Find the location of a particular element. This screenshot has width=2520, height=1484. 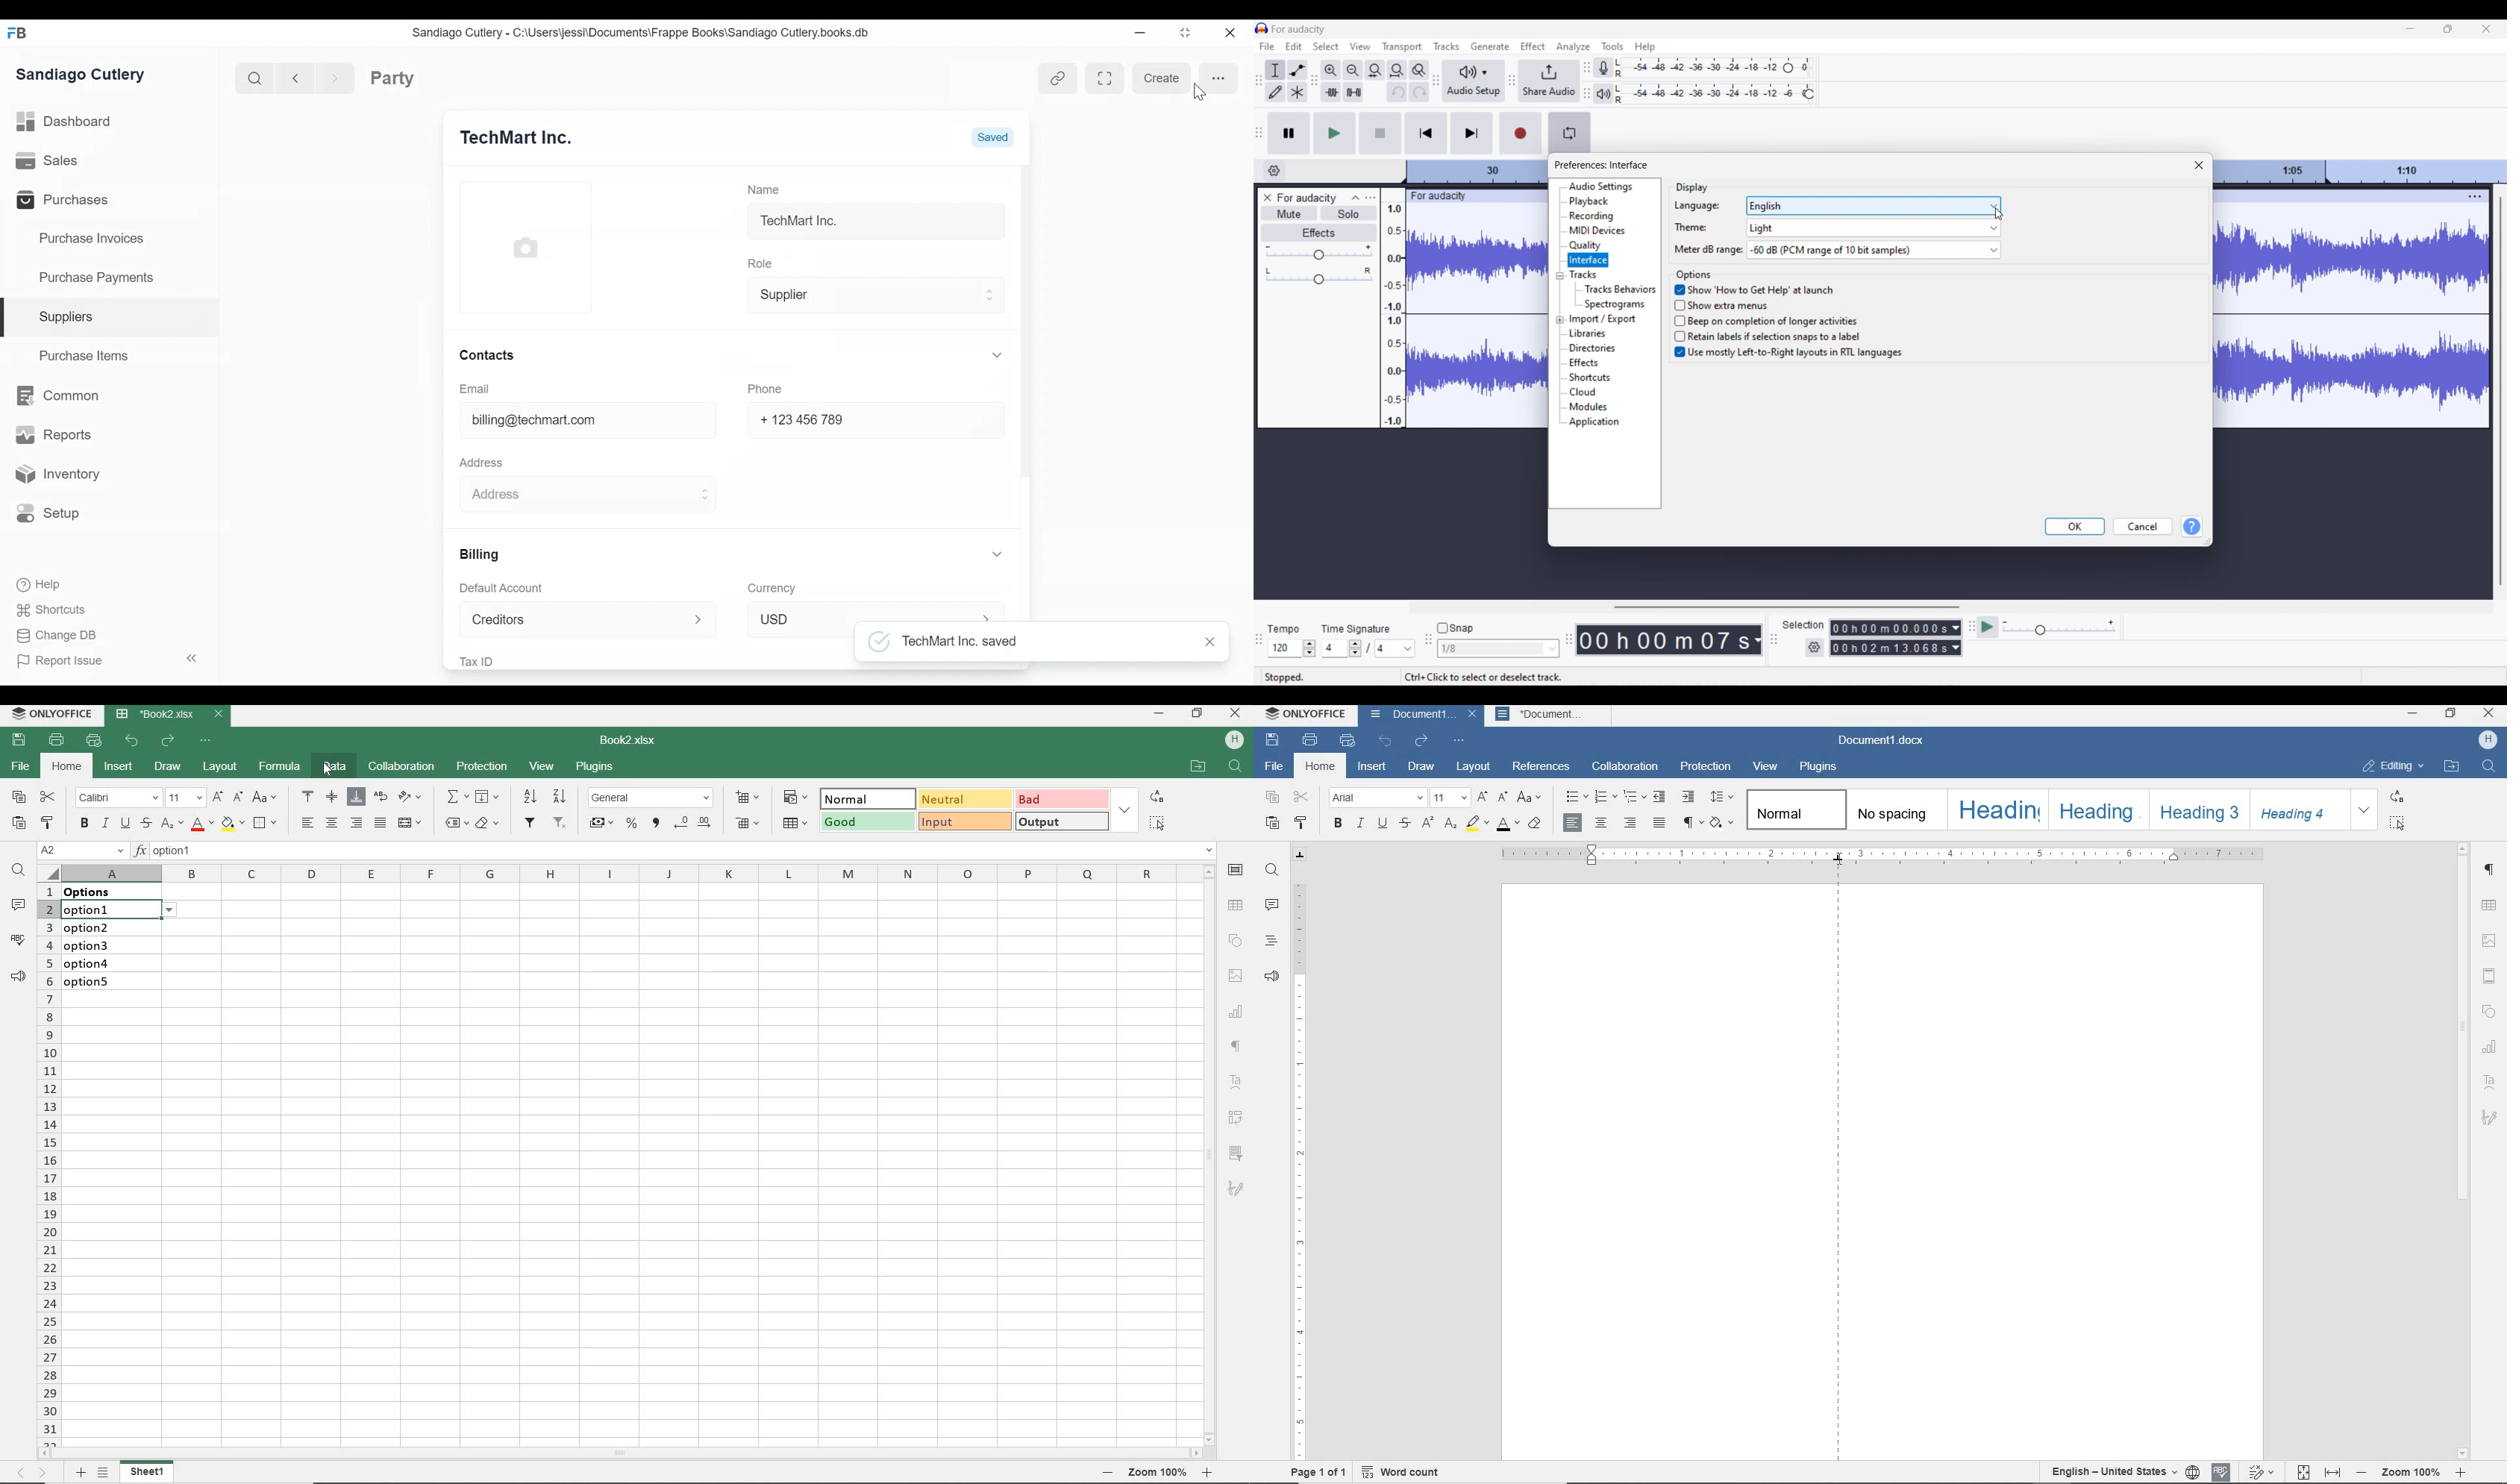

Current ptoject is located at coordinates (1307, 198).